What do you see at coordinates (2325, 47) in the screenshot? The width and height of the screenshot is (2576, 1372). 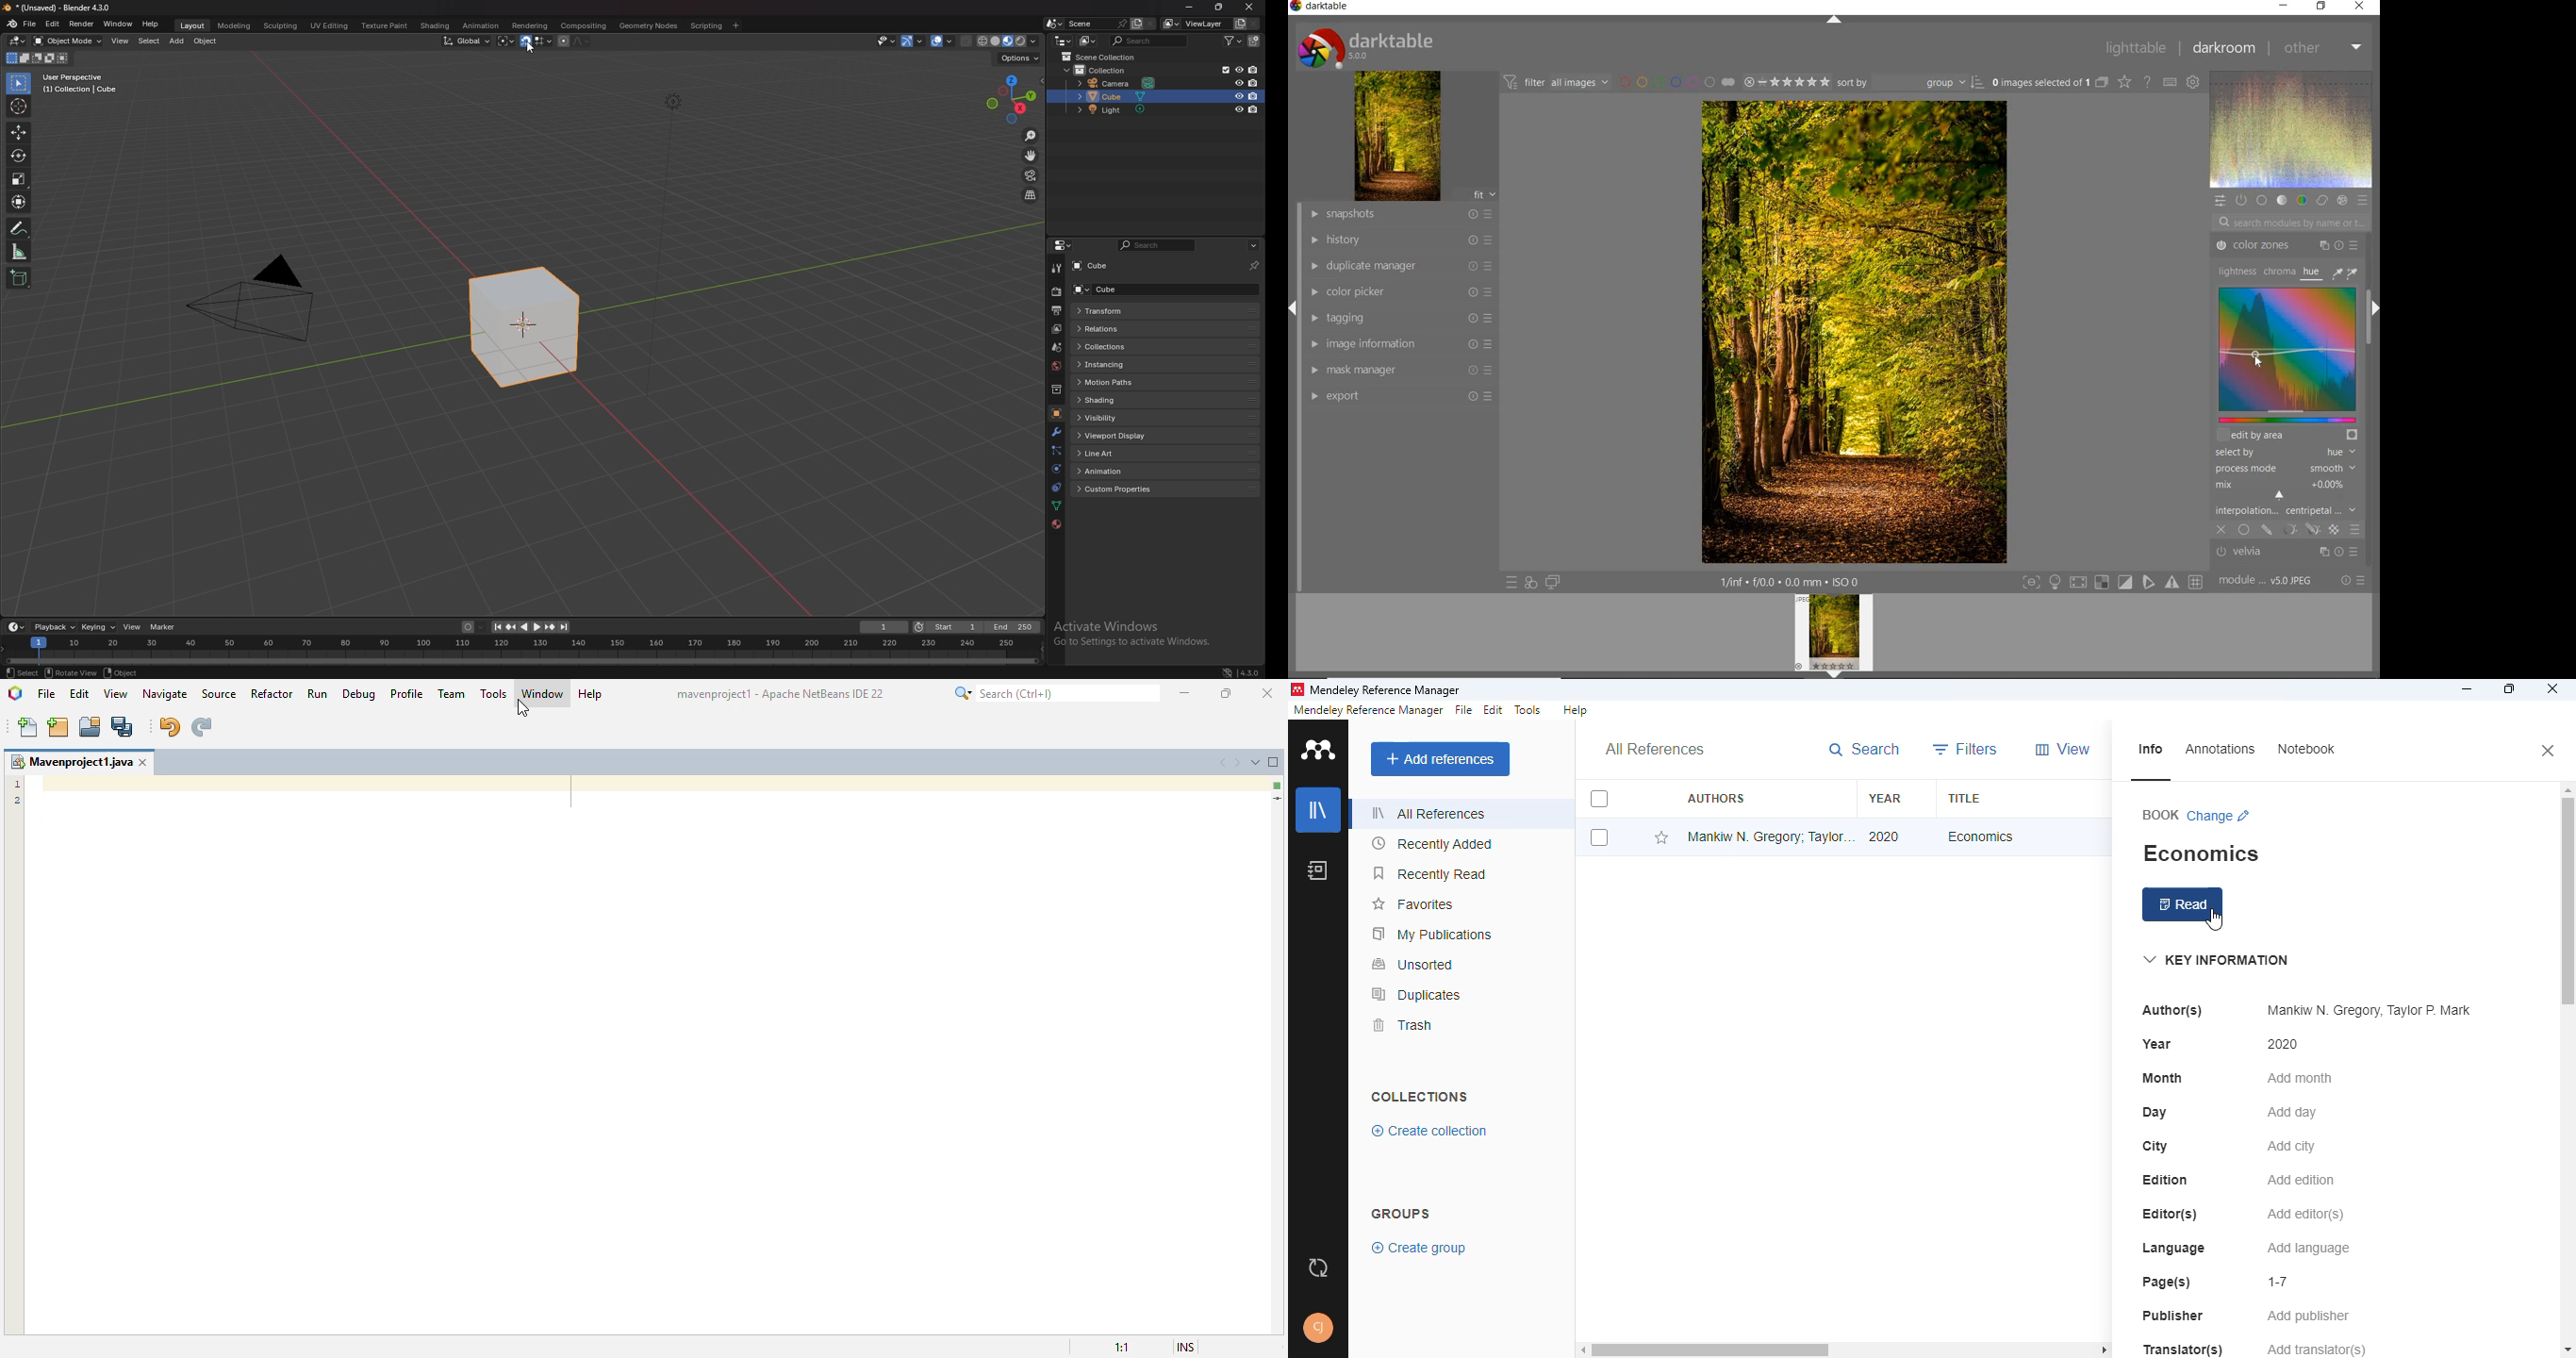 I see `OTHER` at bounding box center [2325, 47].